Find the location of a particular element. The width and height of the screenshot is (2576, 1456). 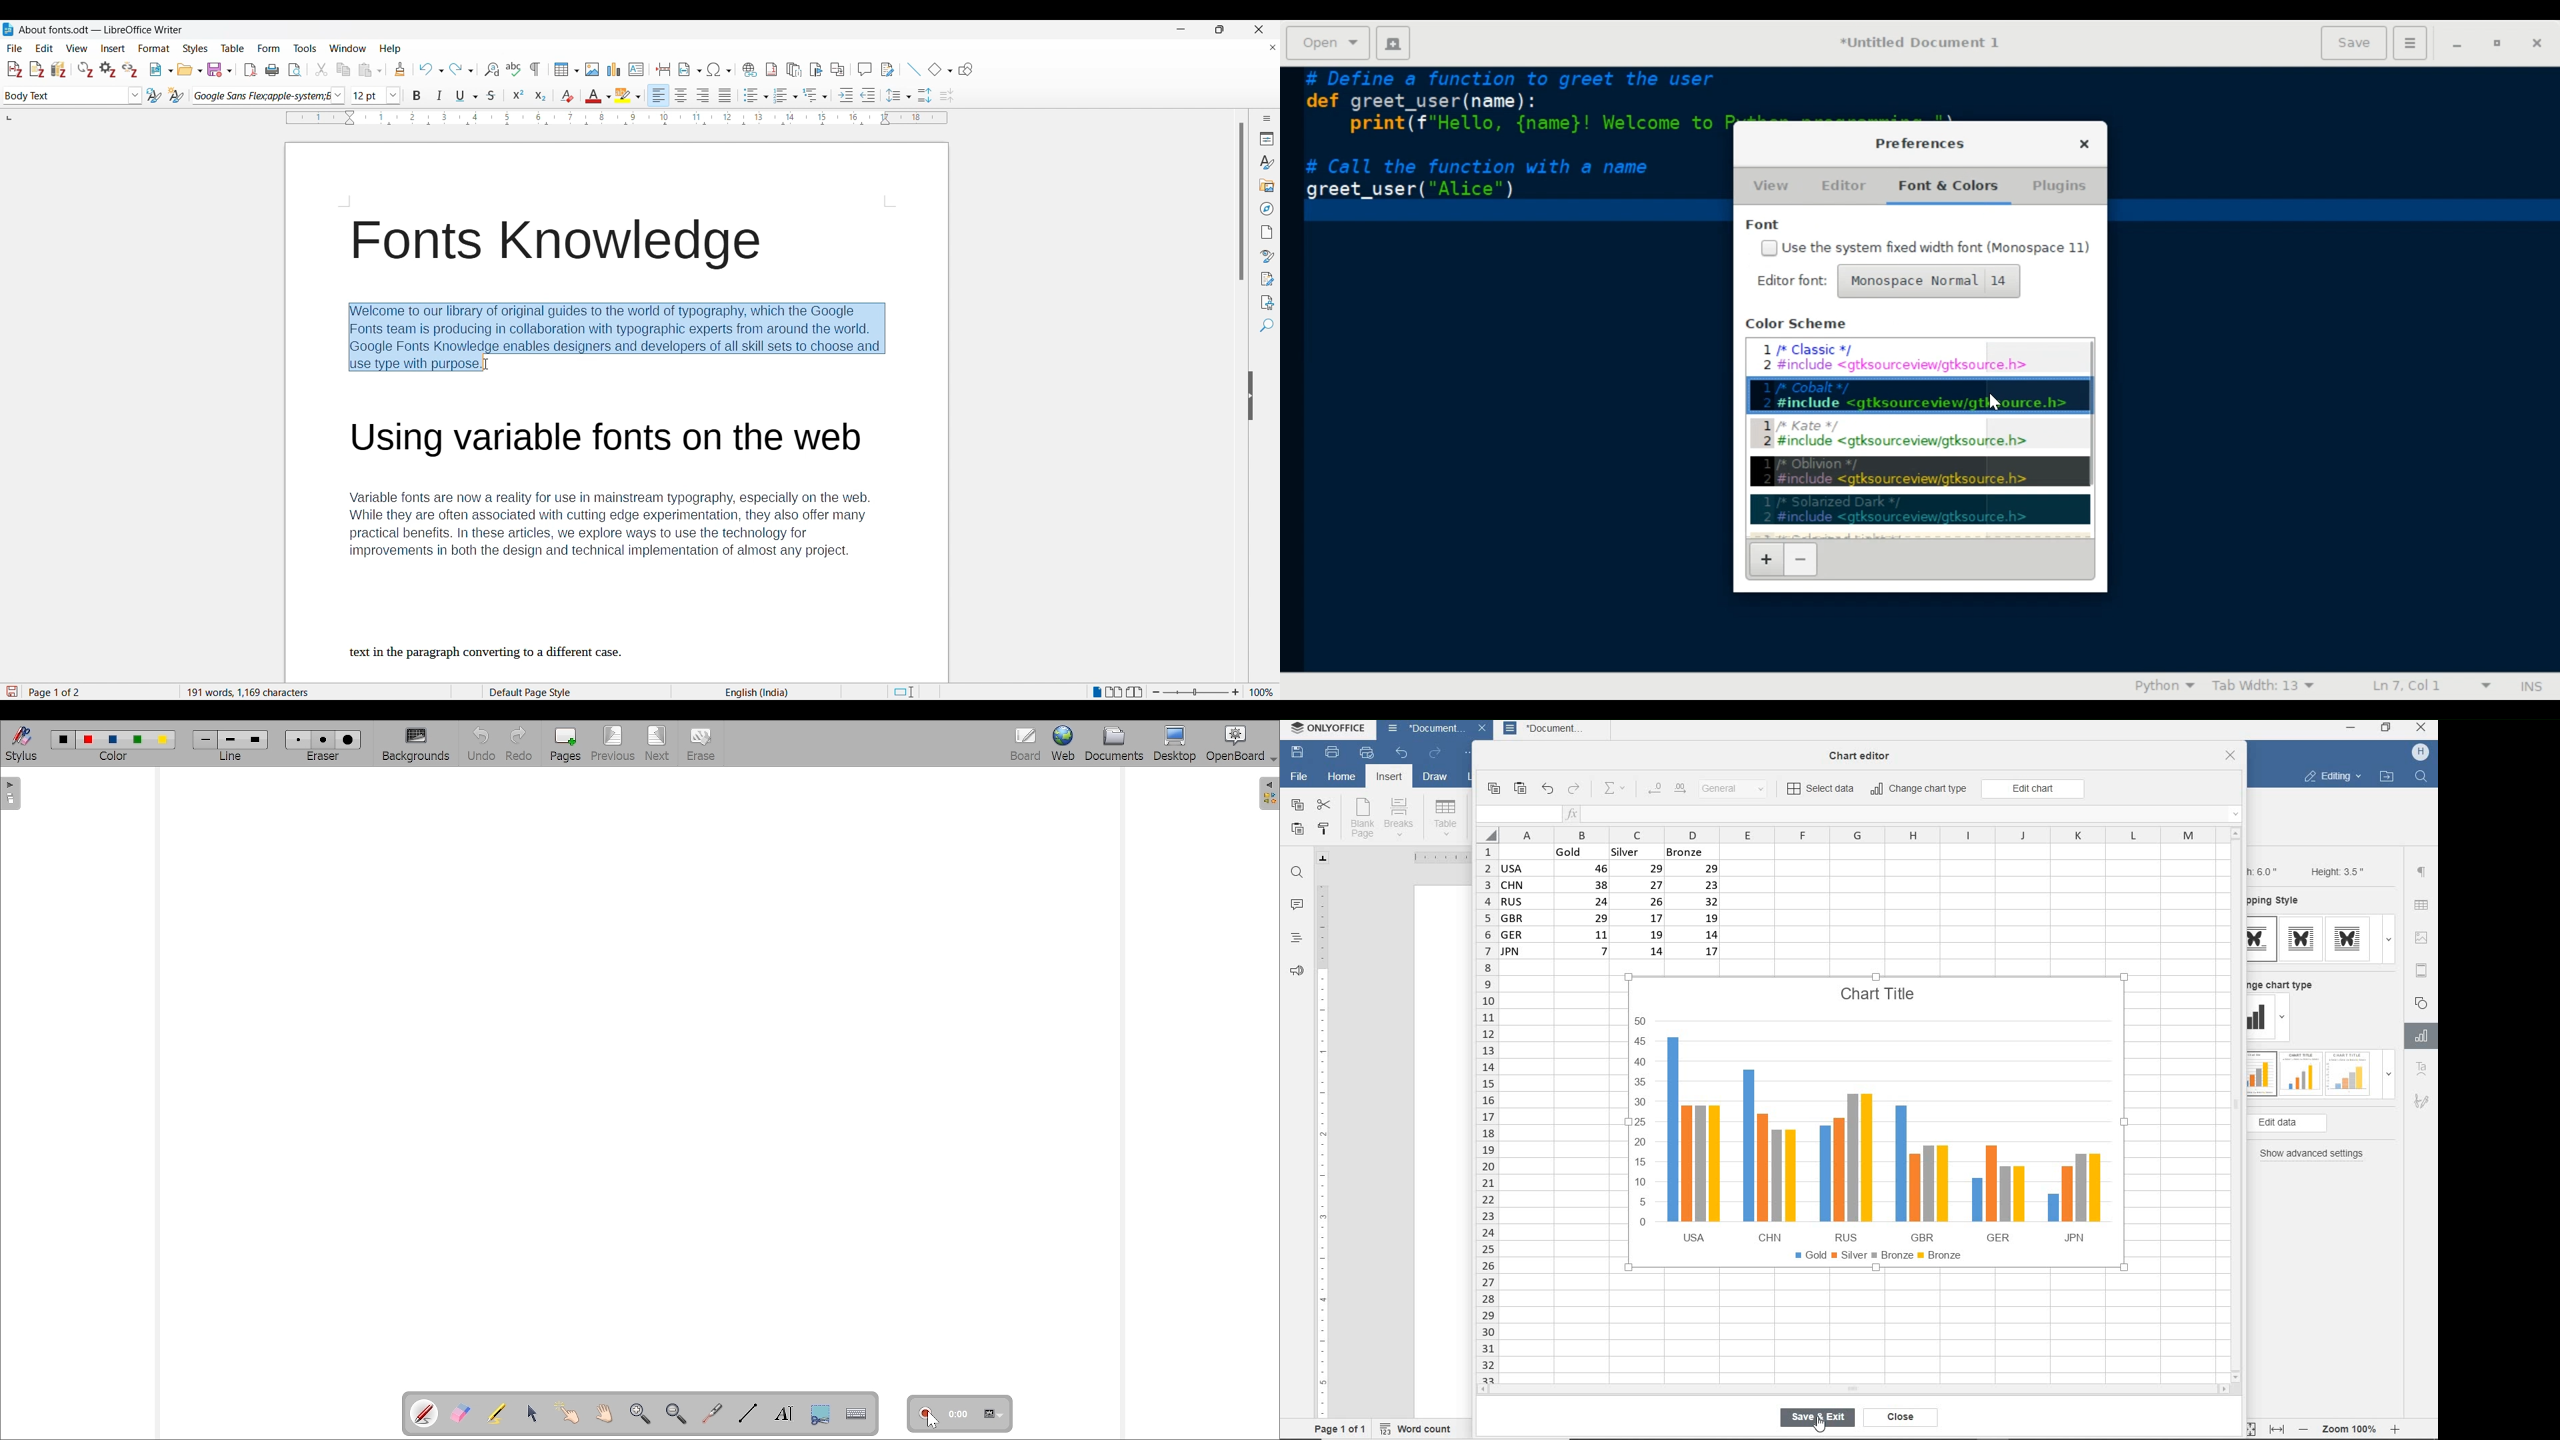

edit chart is located at coordinates (2033, 789).